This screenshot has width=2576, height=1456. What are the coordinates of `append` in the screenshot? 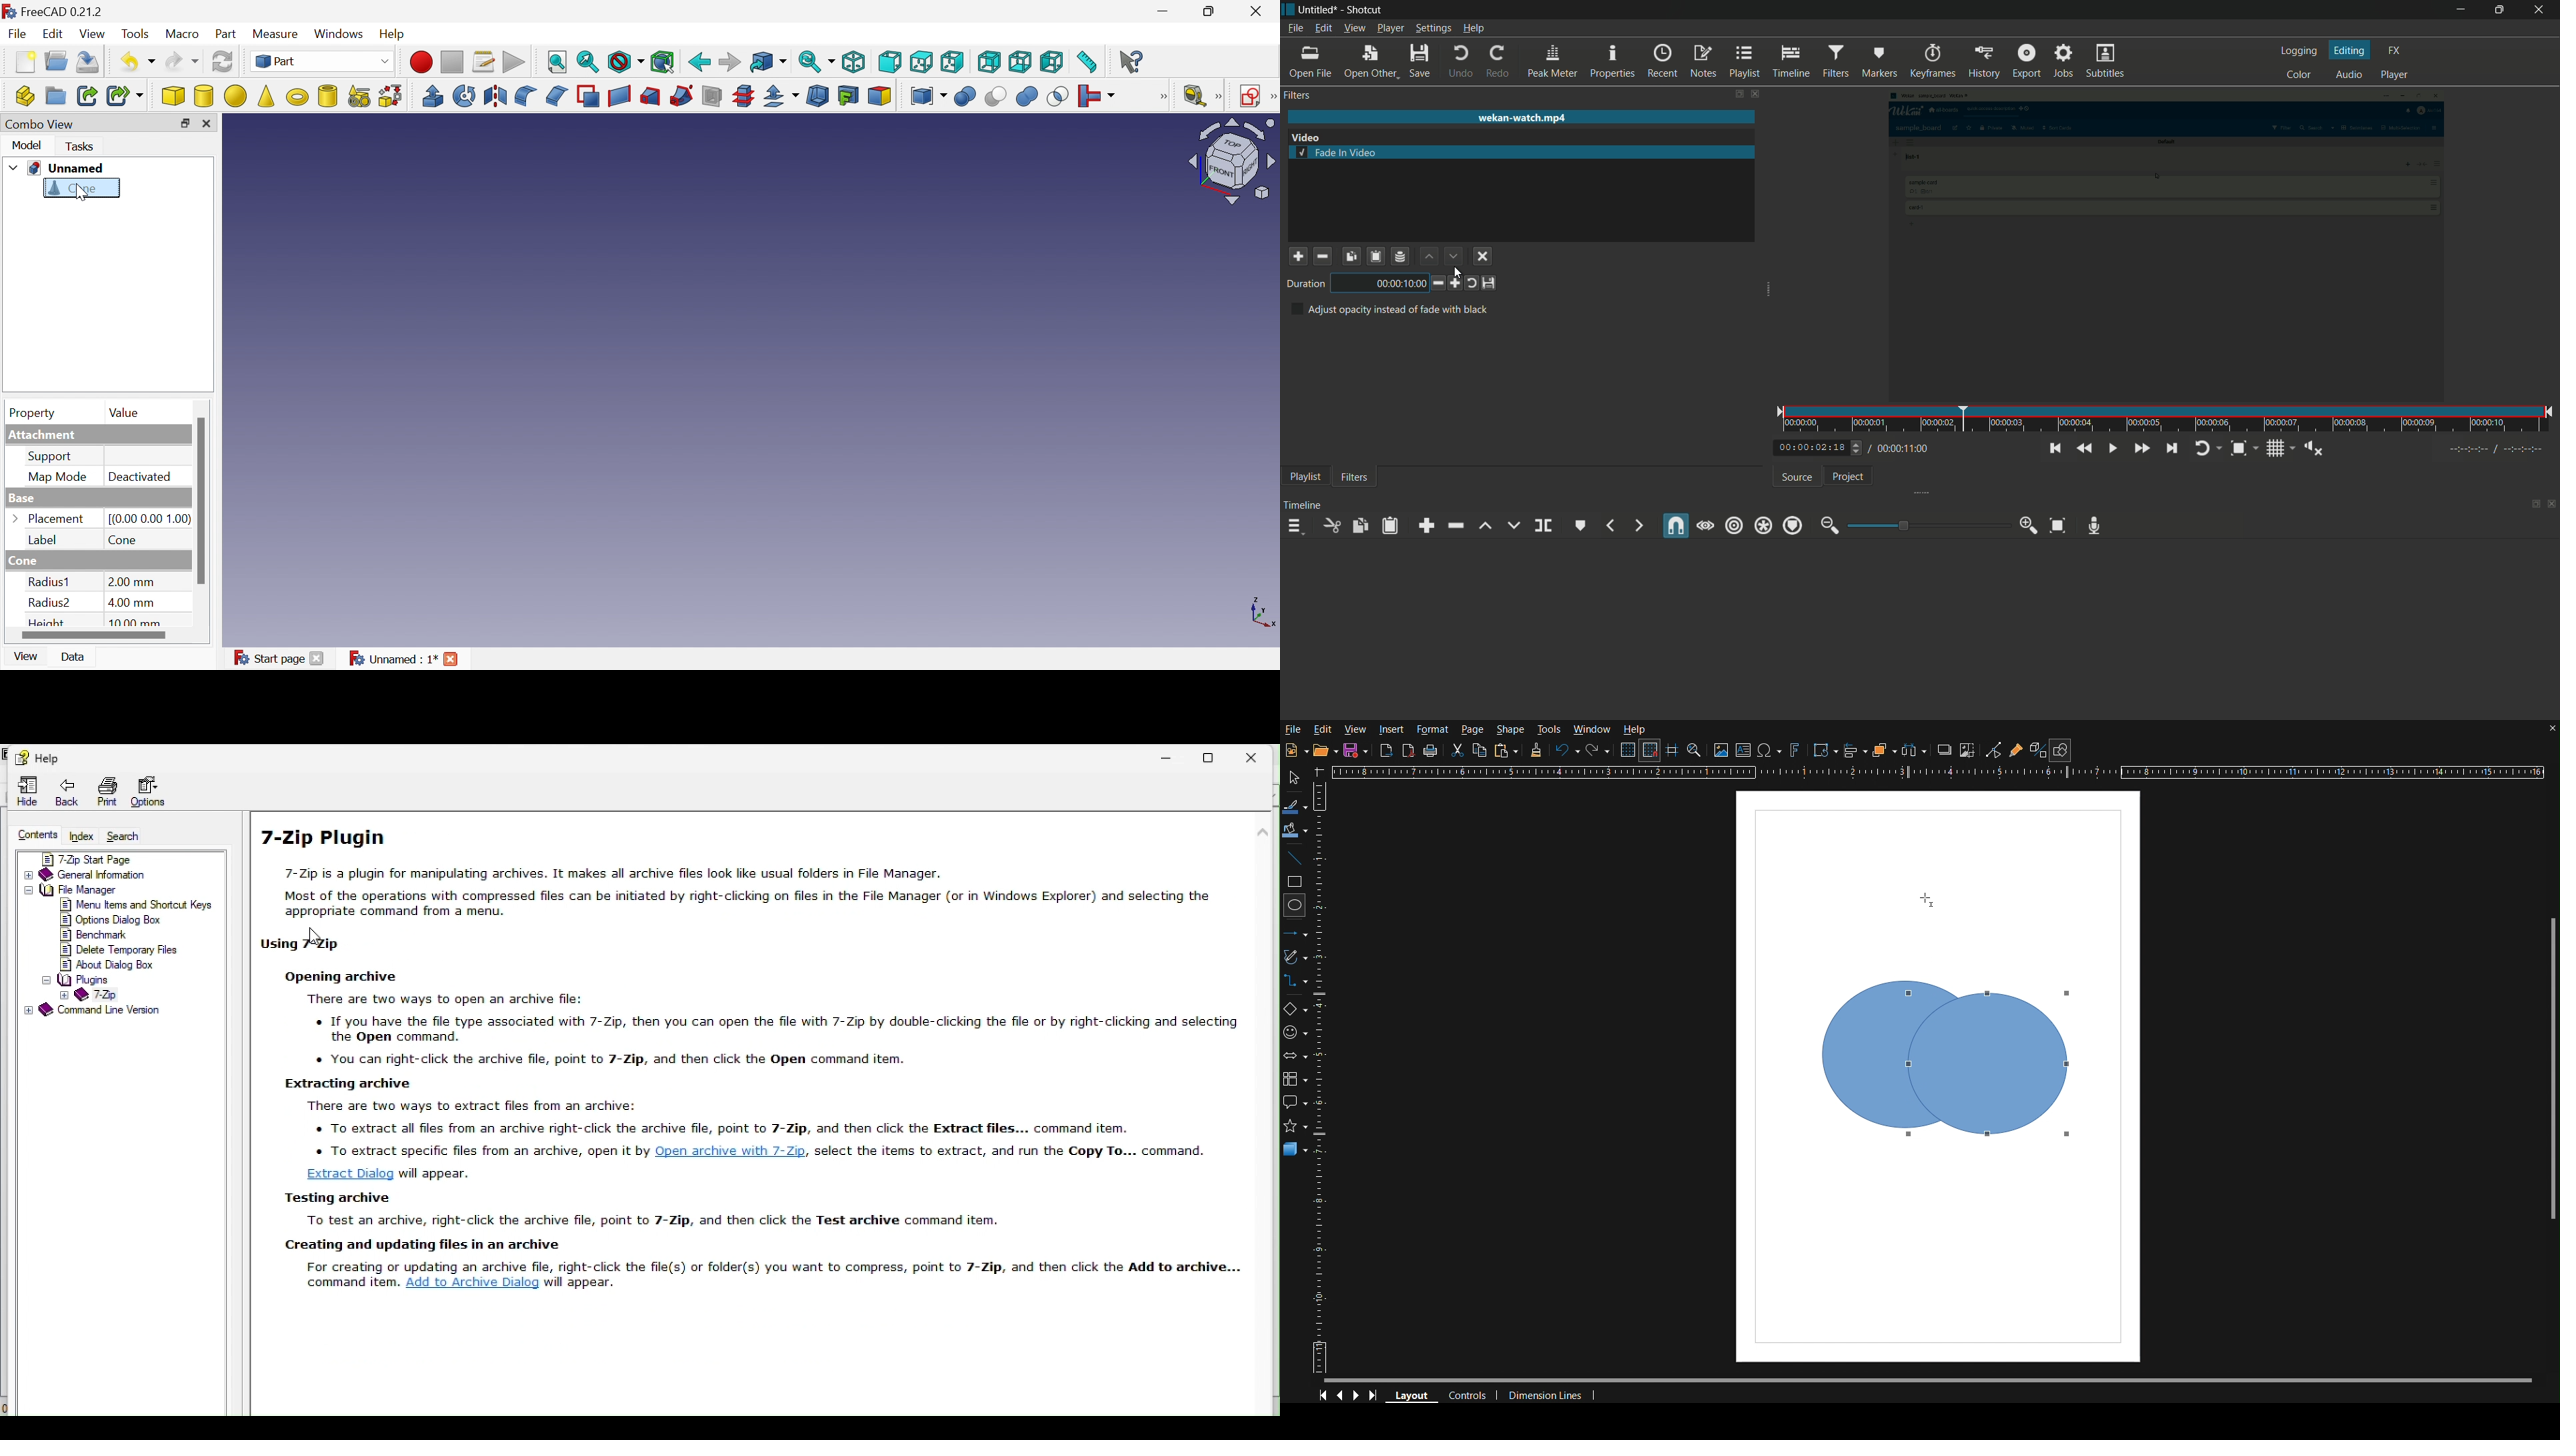 It's located at (1426, 525).